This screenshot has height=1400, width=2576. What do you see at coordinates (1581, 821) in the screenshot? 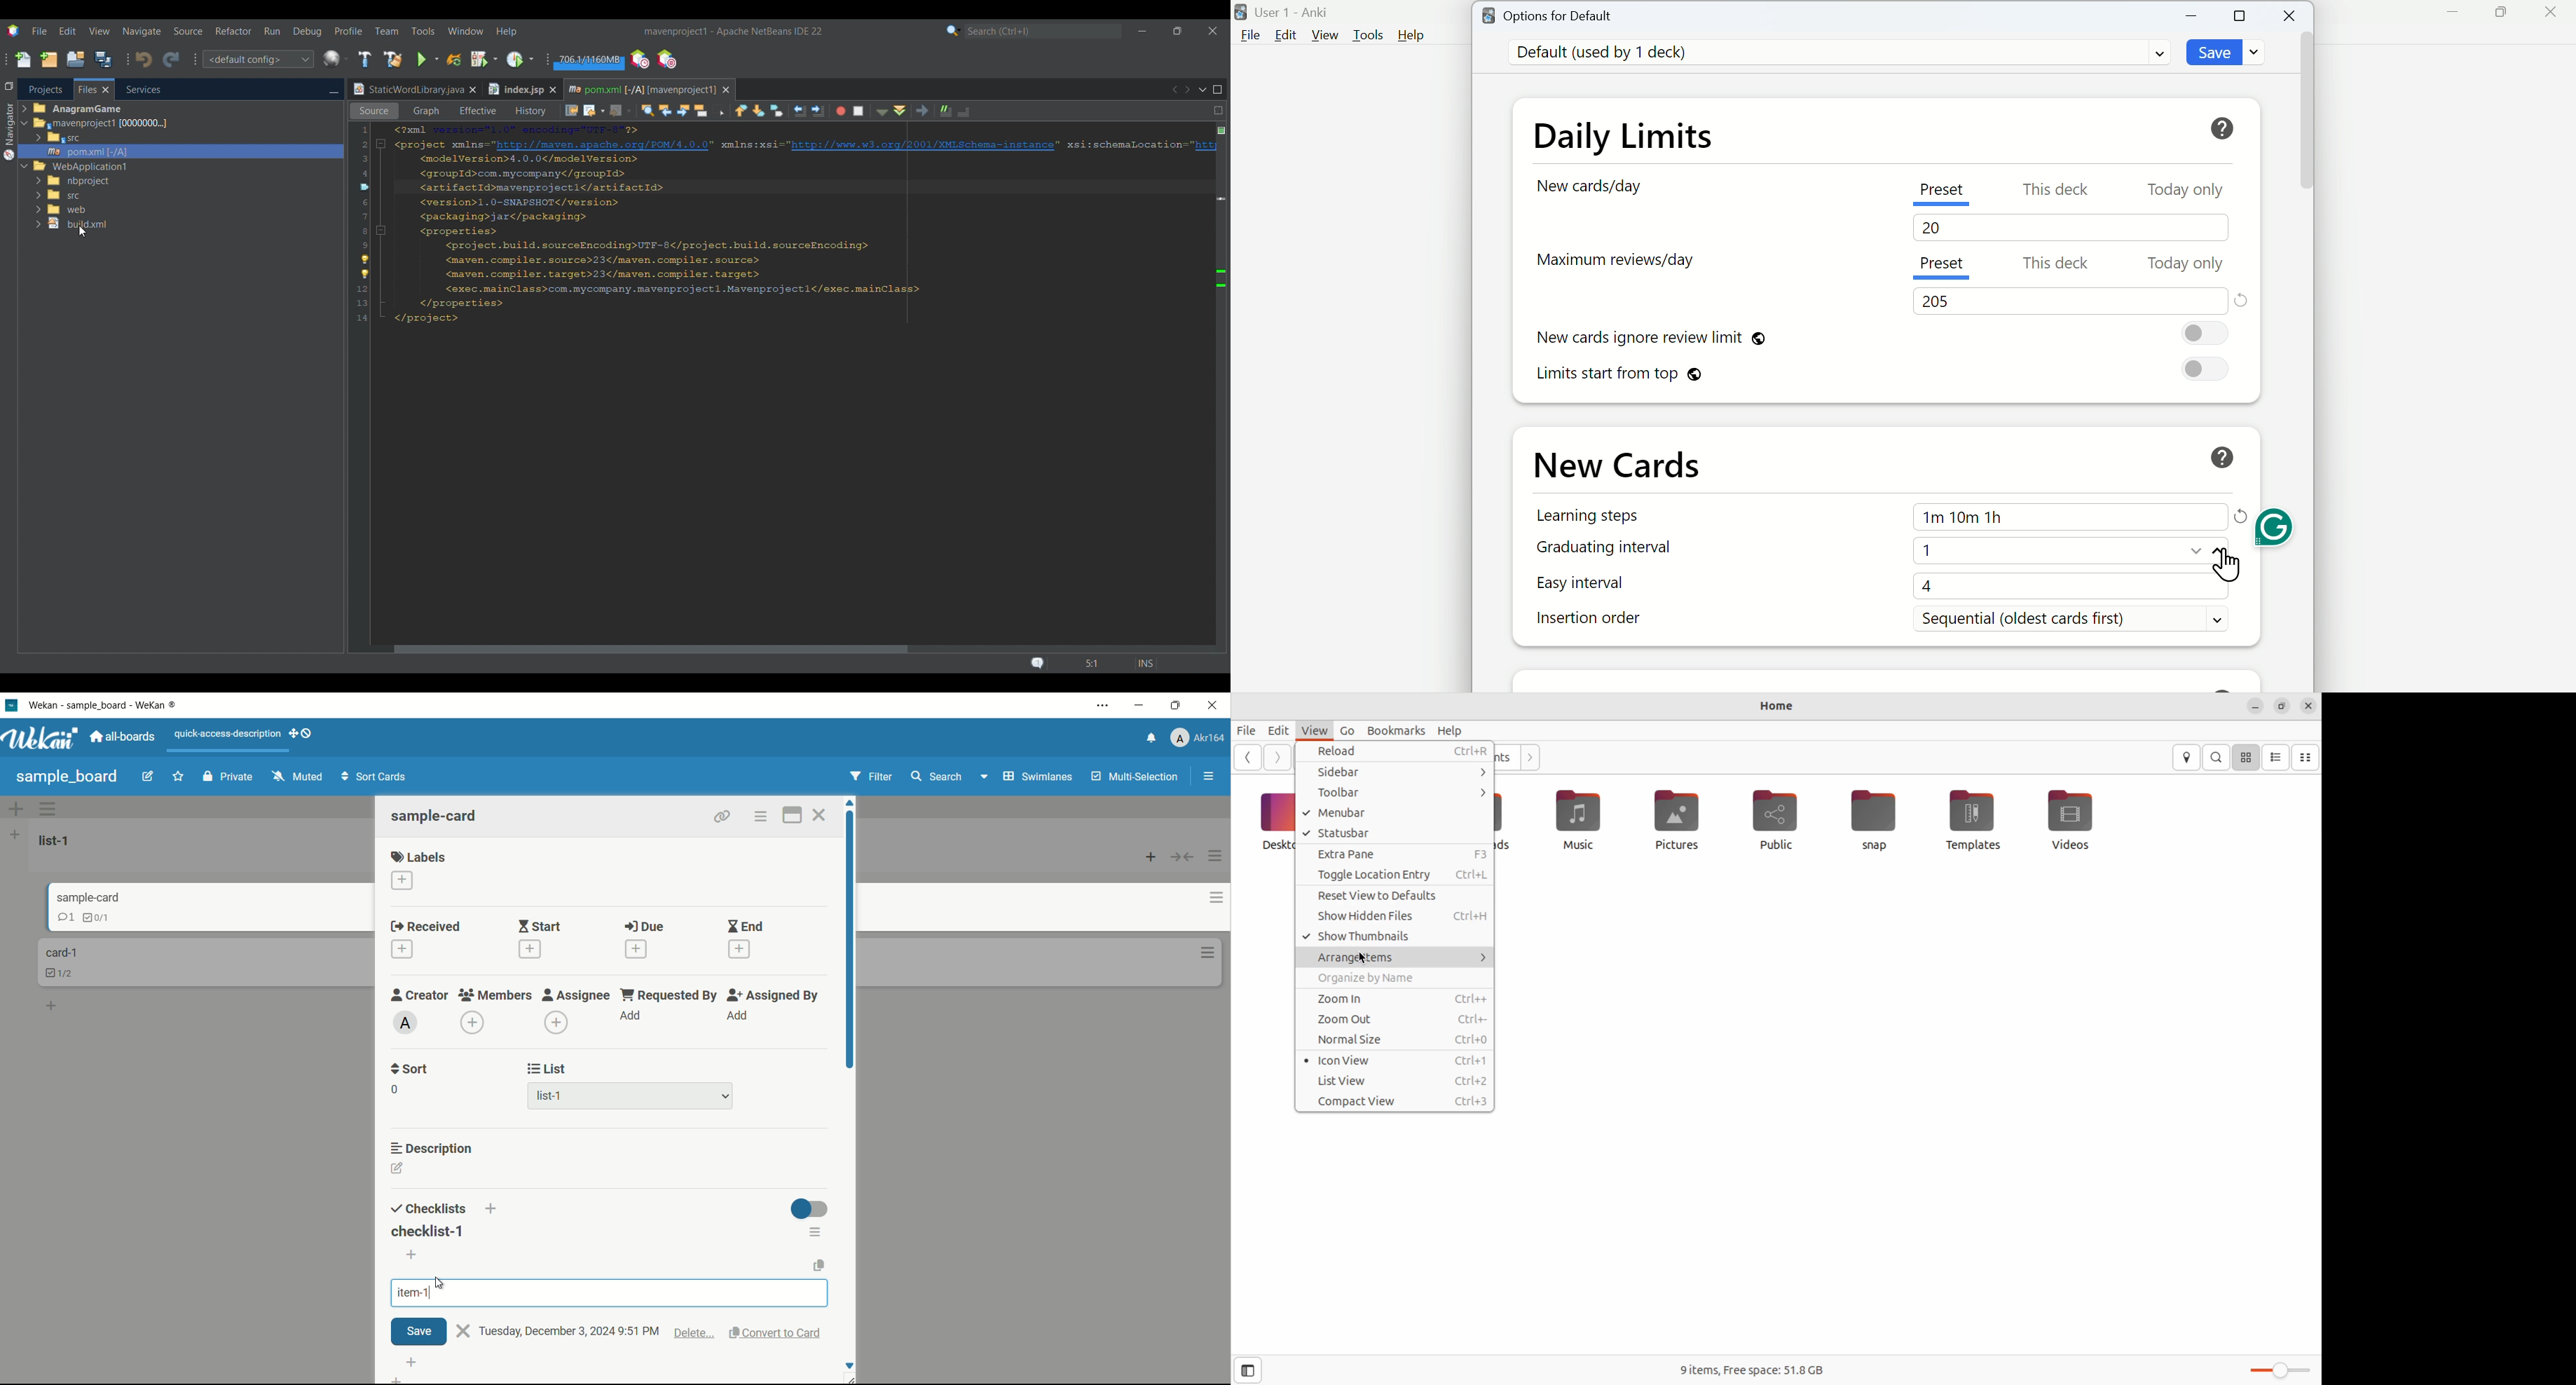
I see `music` at bounding box center [1581, 821].